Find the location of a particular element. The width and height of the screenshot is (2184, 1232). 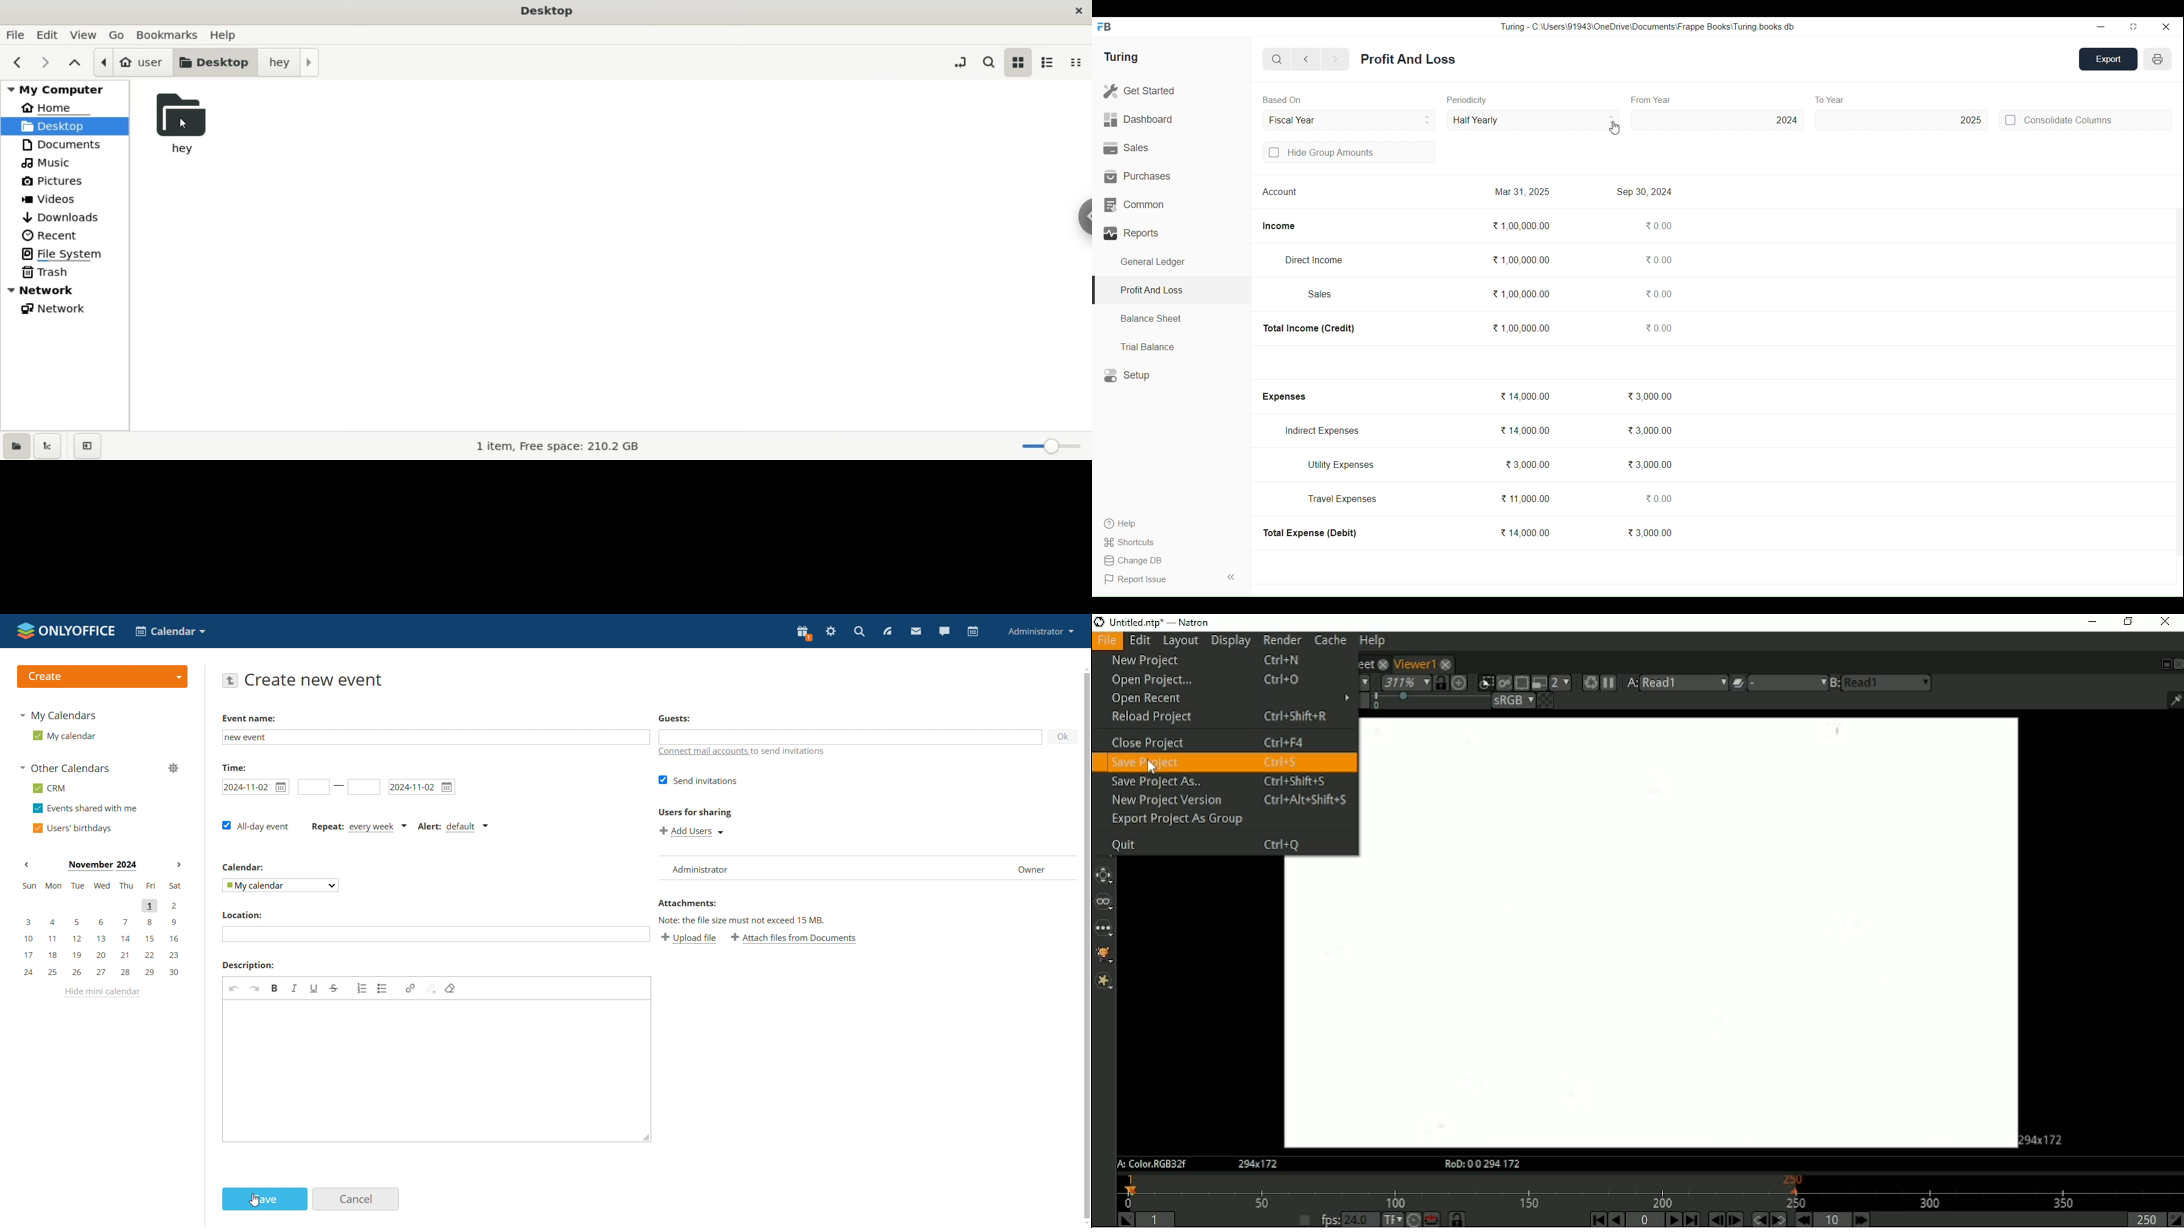

14,000.00 is located at coordinates (1525, 533).